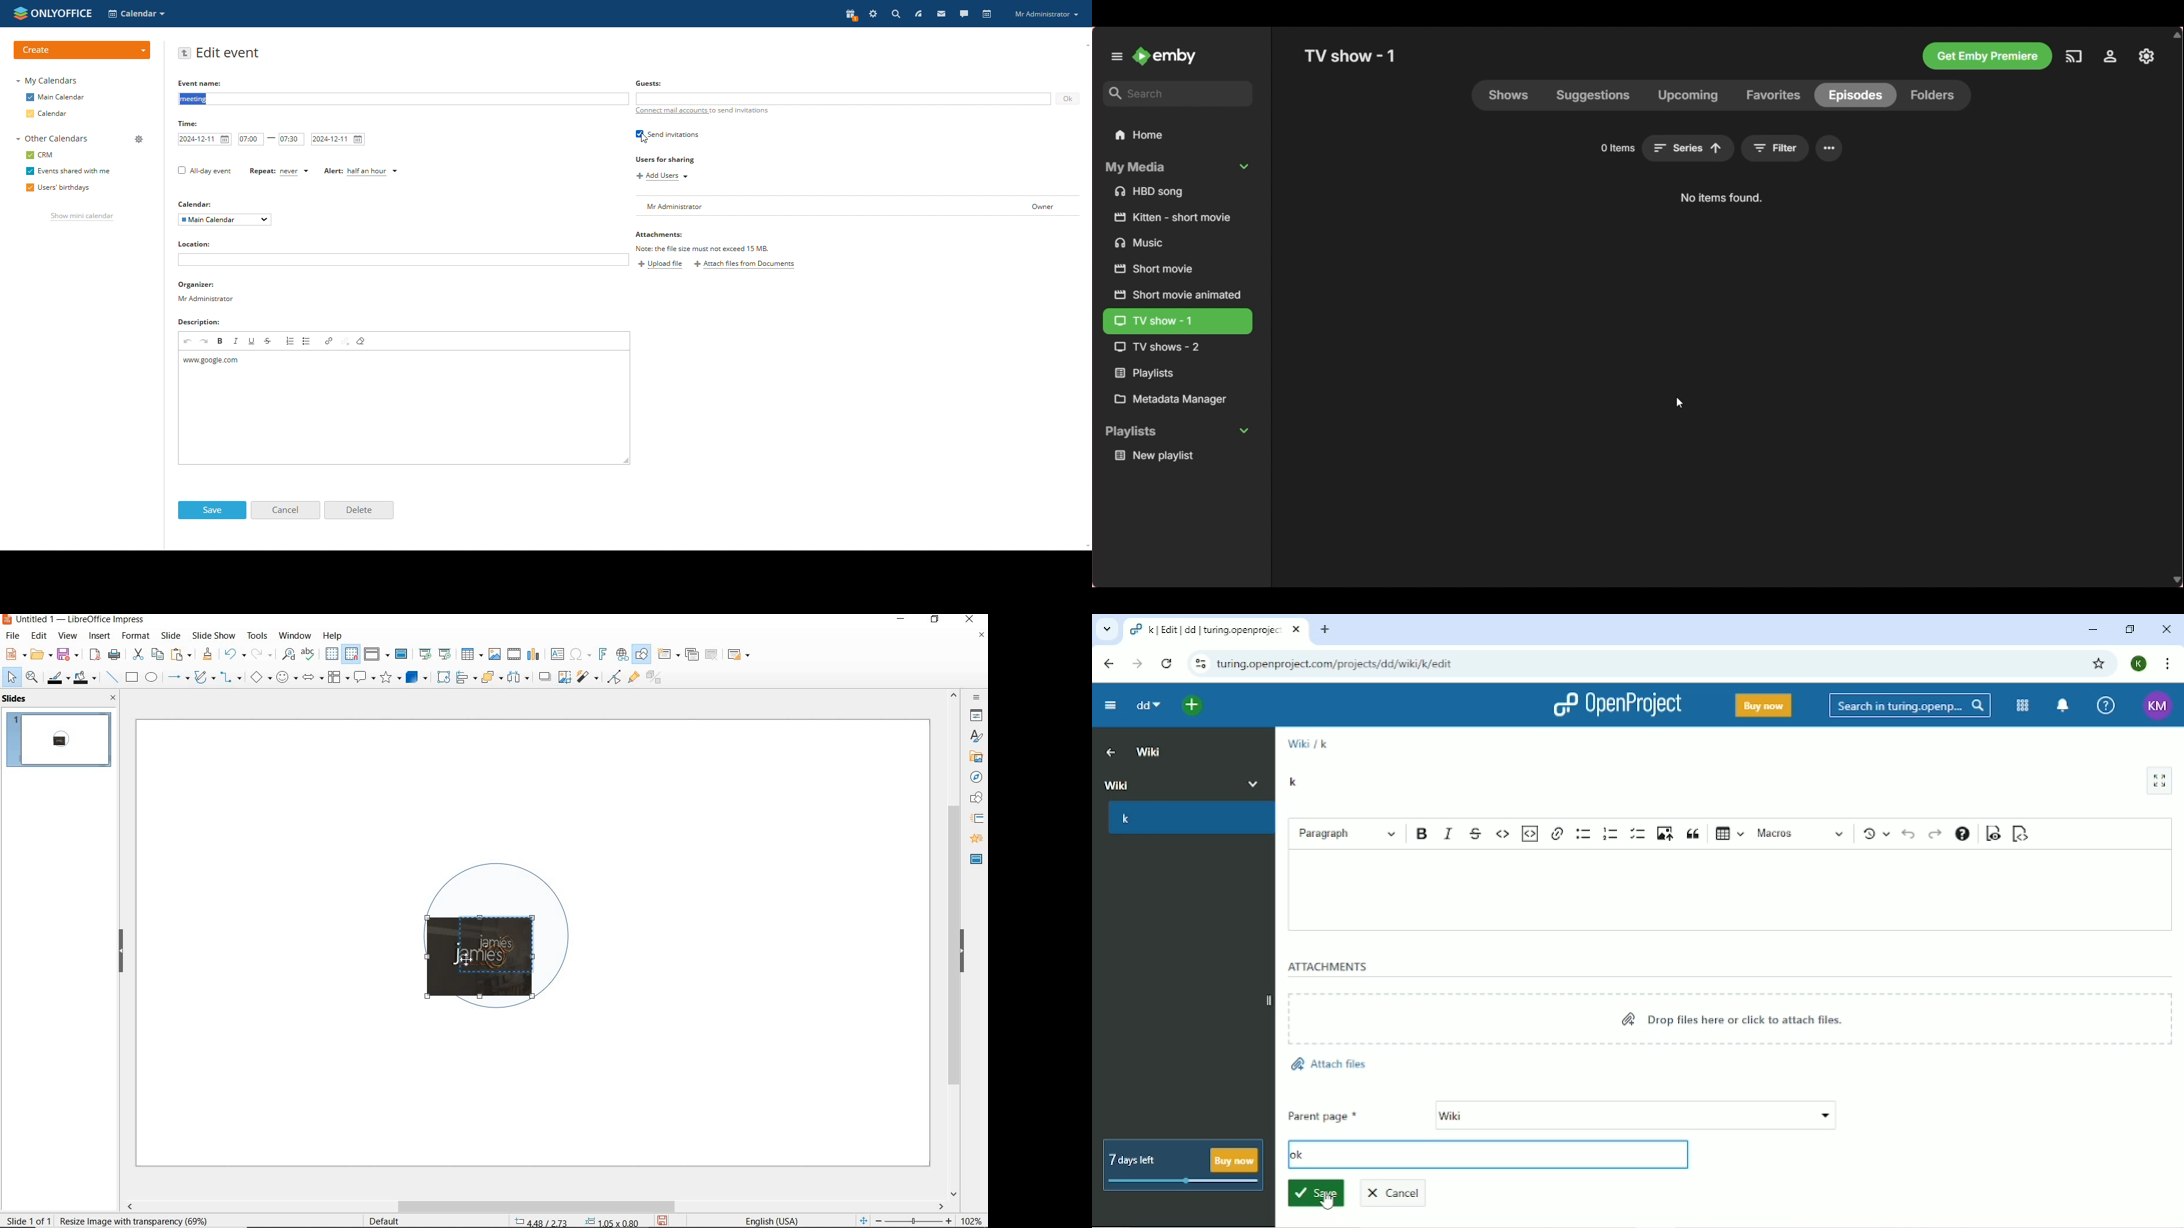 The height and width of the screenshot is (1232, 2184). What do you see at coordinates (1138, 663) in the screenshot?
I see `Forward` at bounding box center [1138, 663].